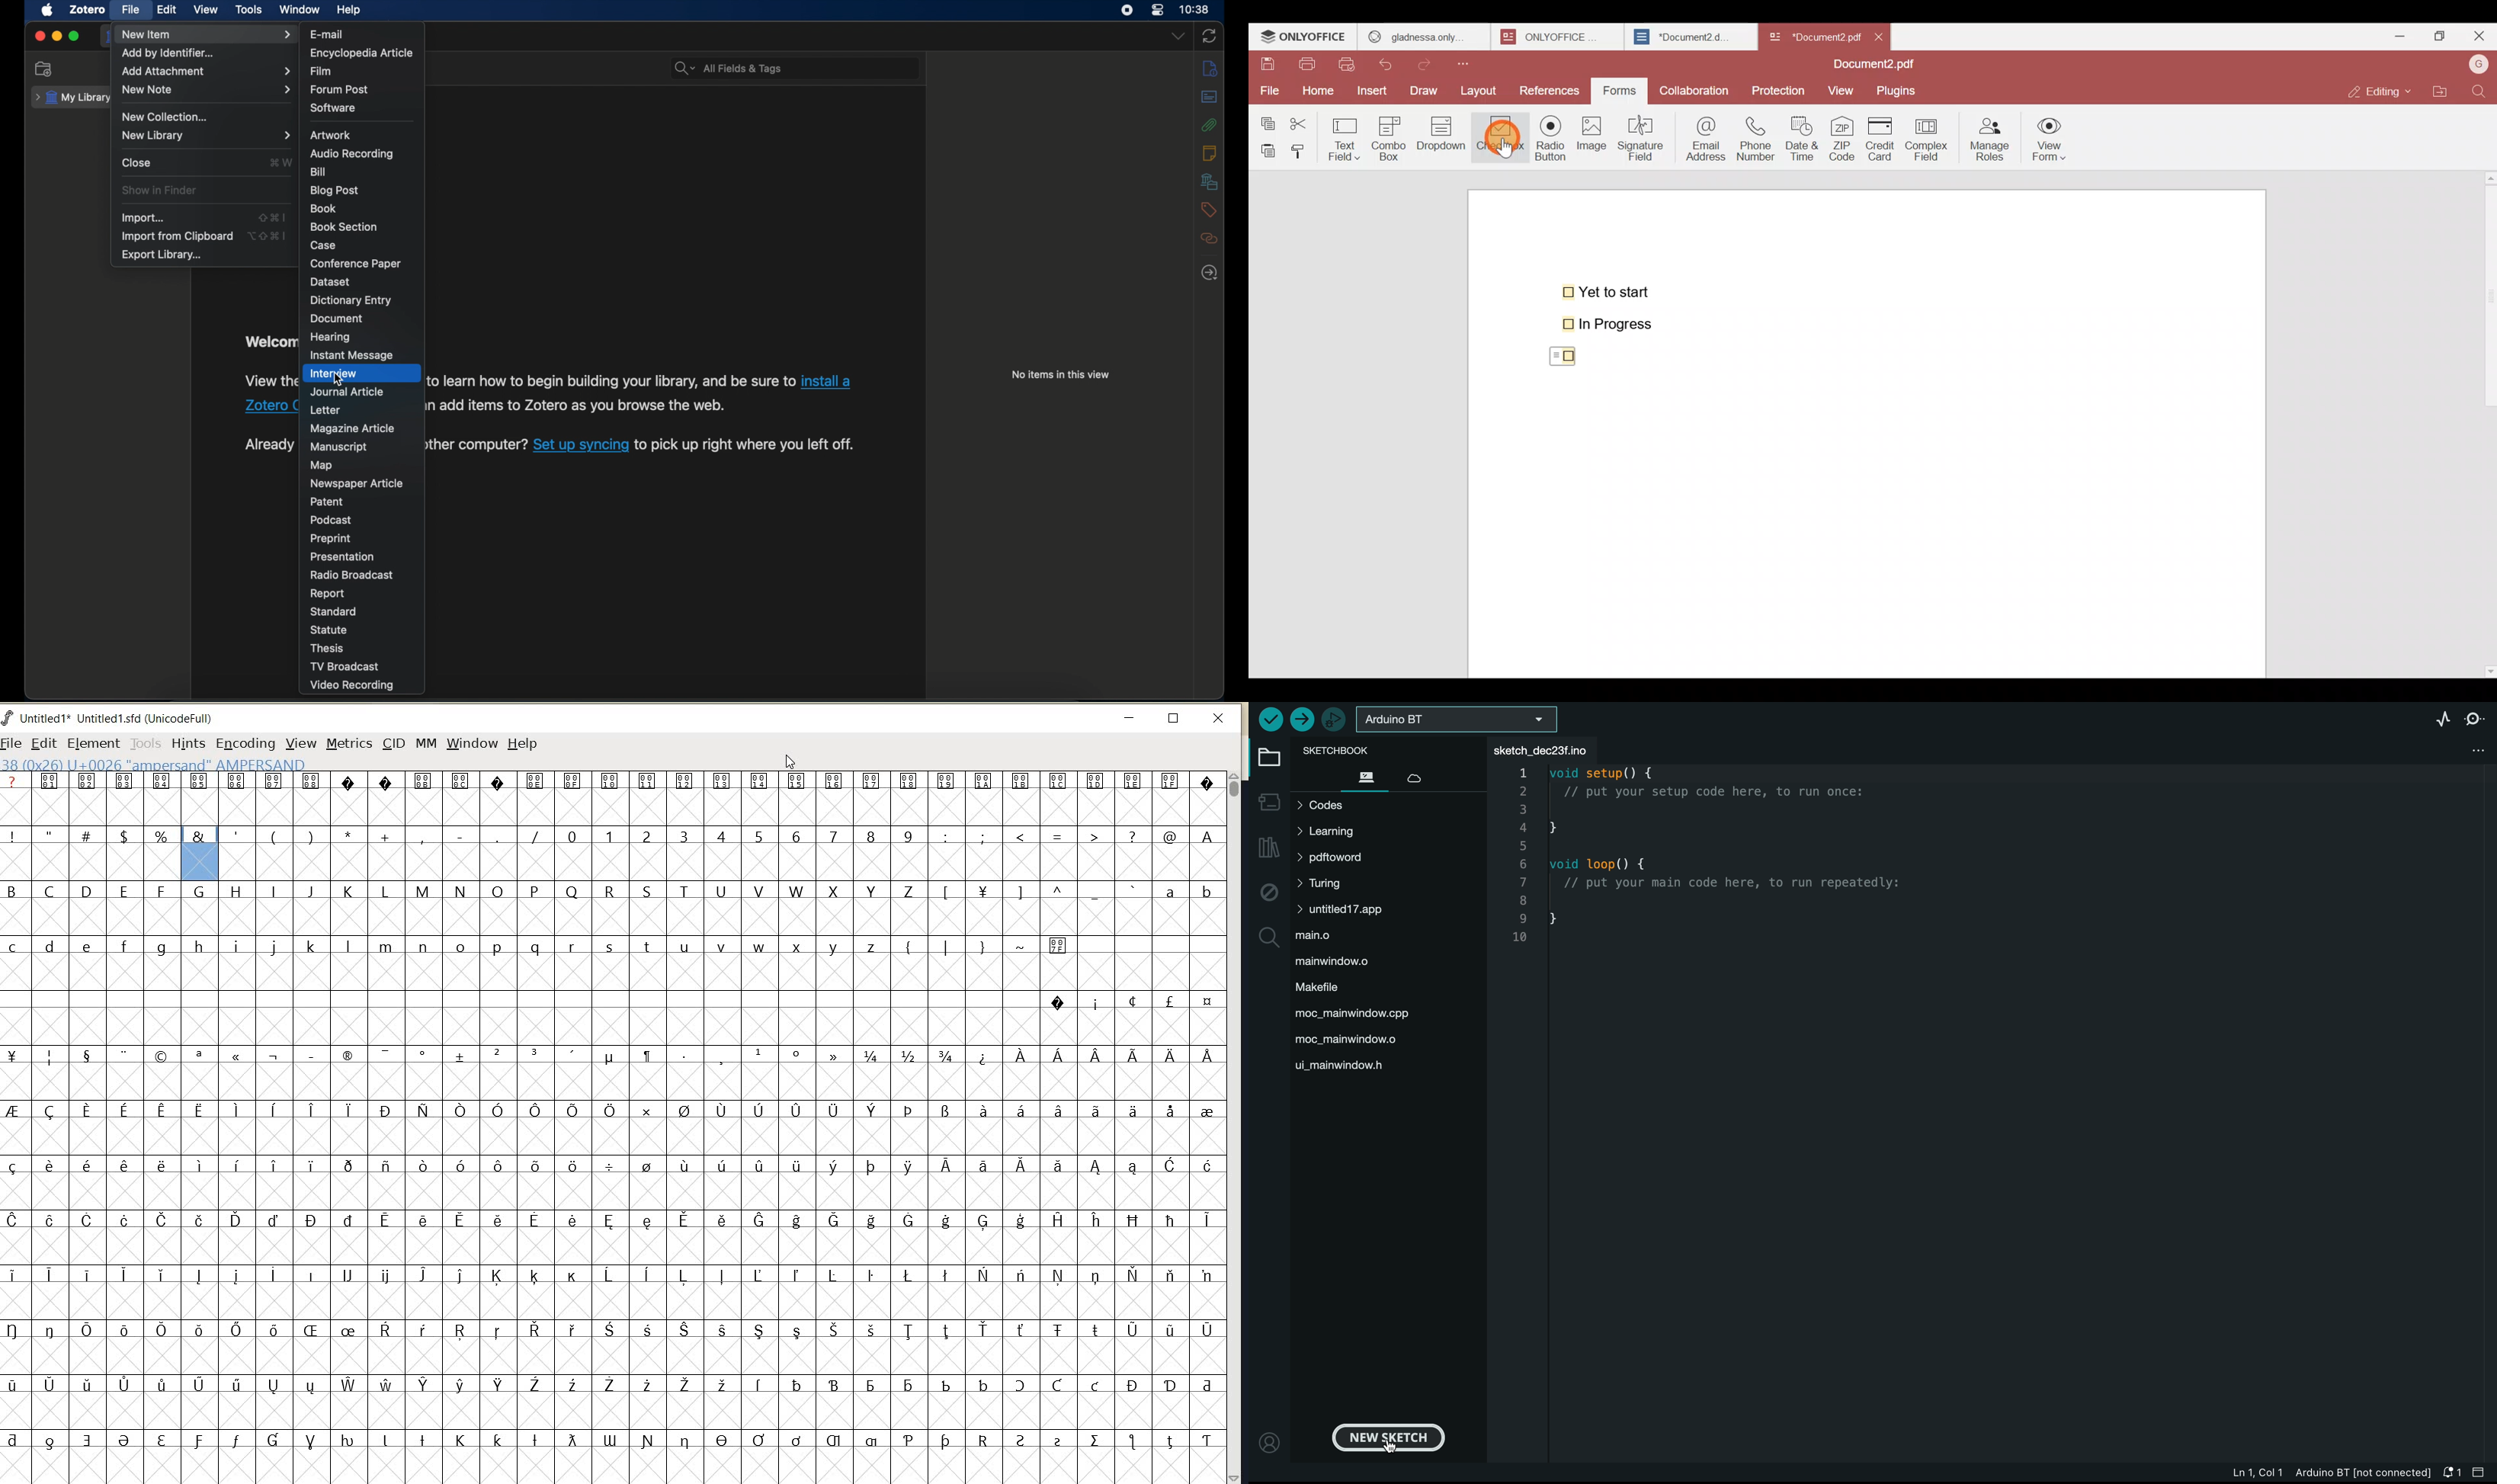  I want to click on HINTS, so click(188, 744).